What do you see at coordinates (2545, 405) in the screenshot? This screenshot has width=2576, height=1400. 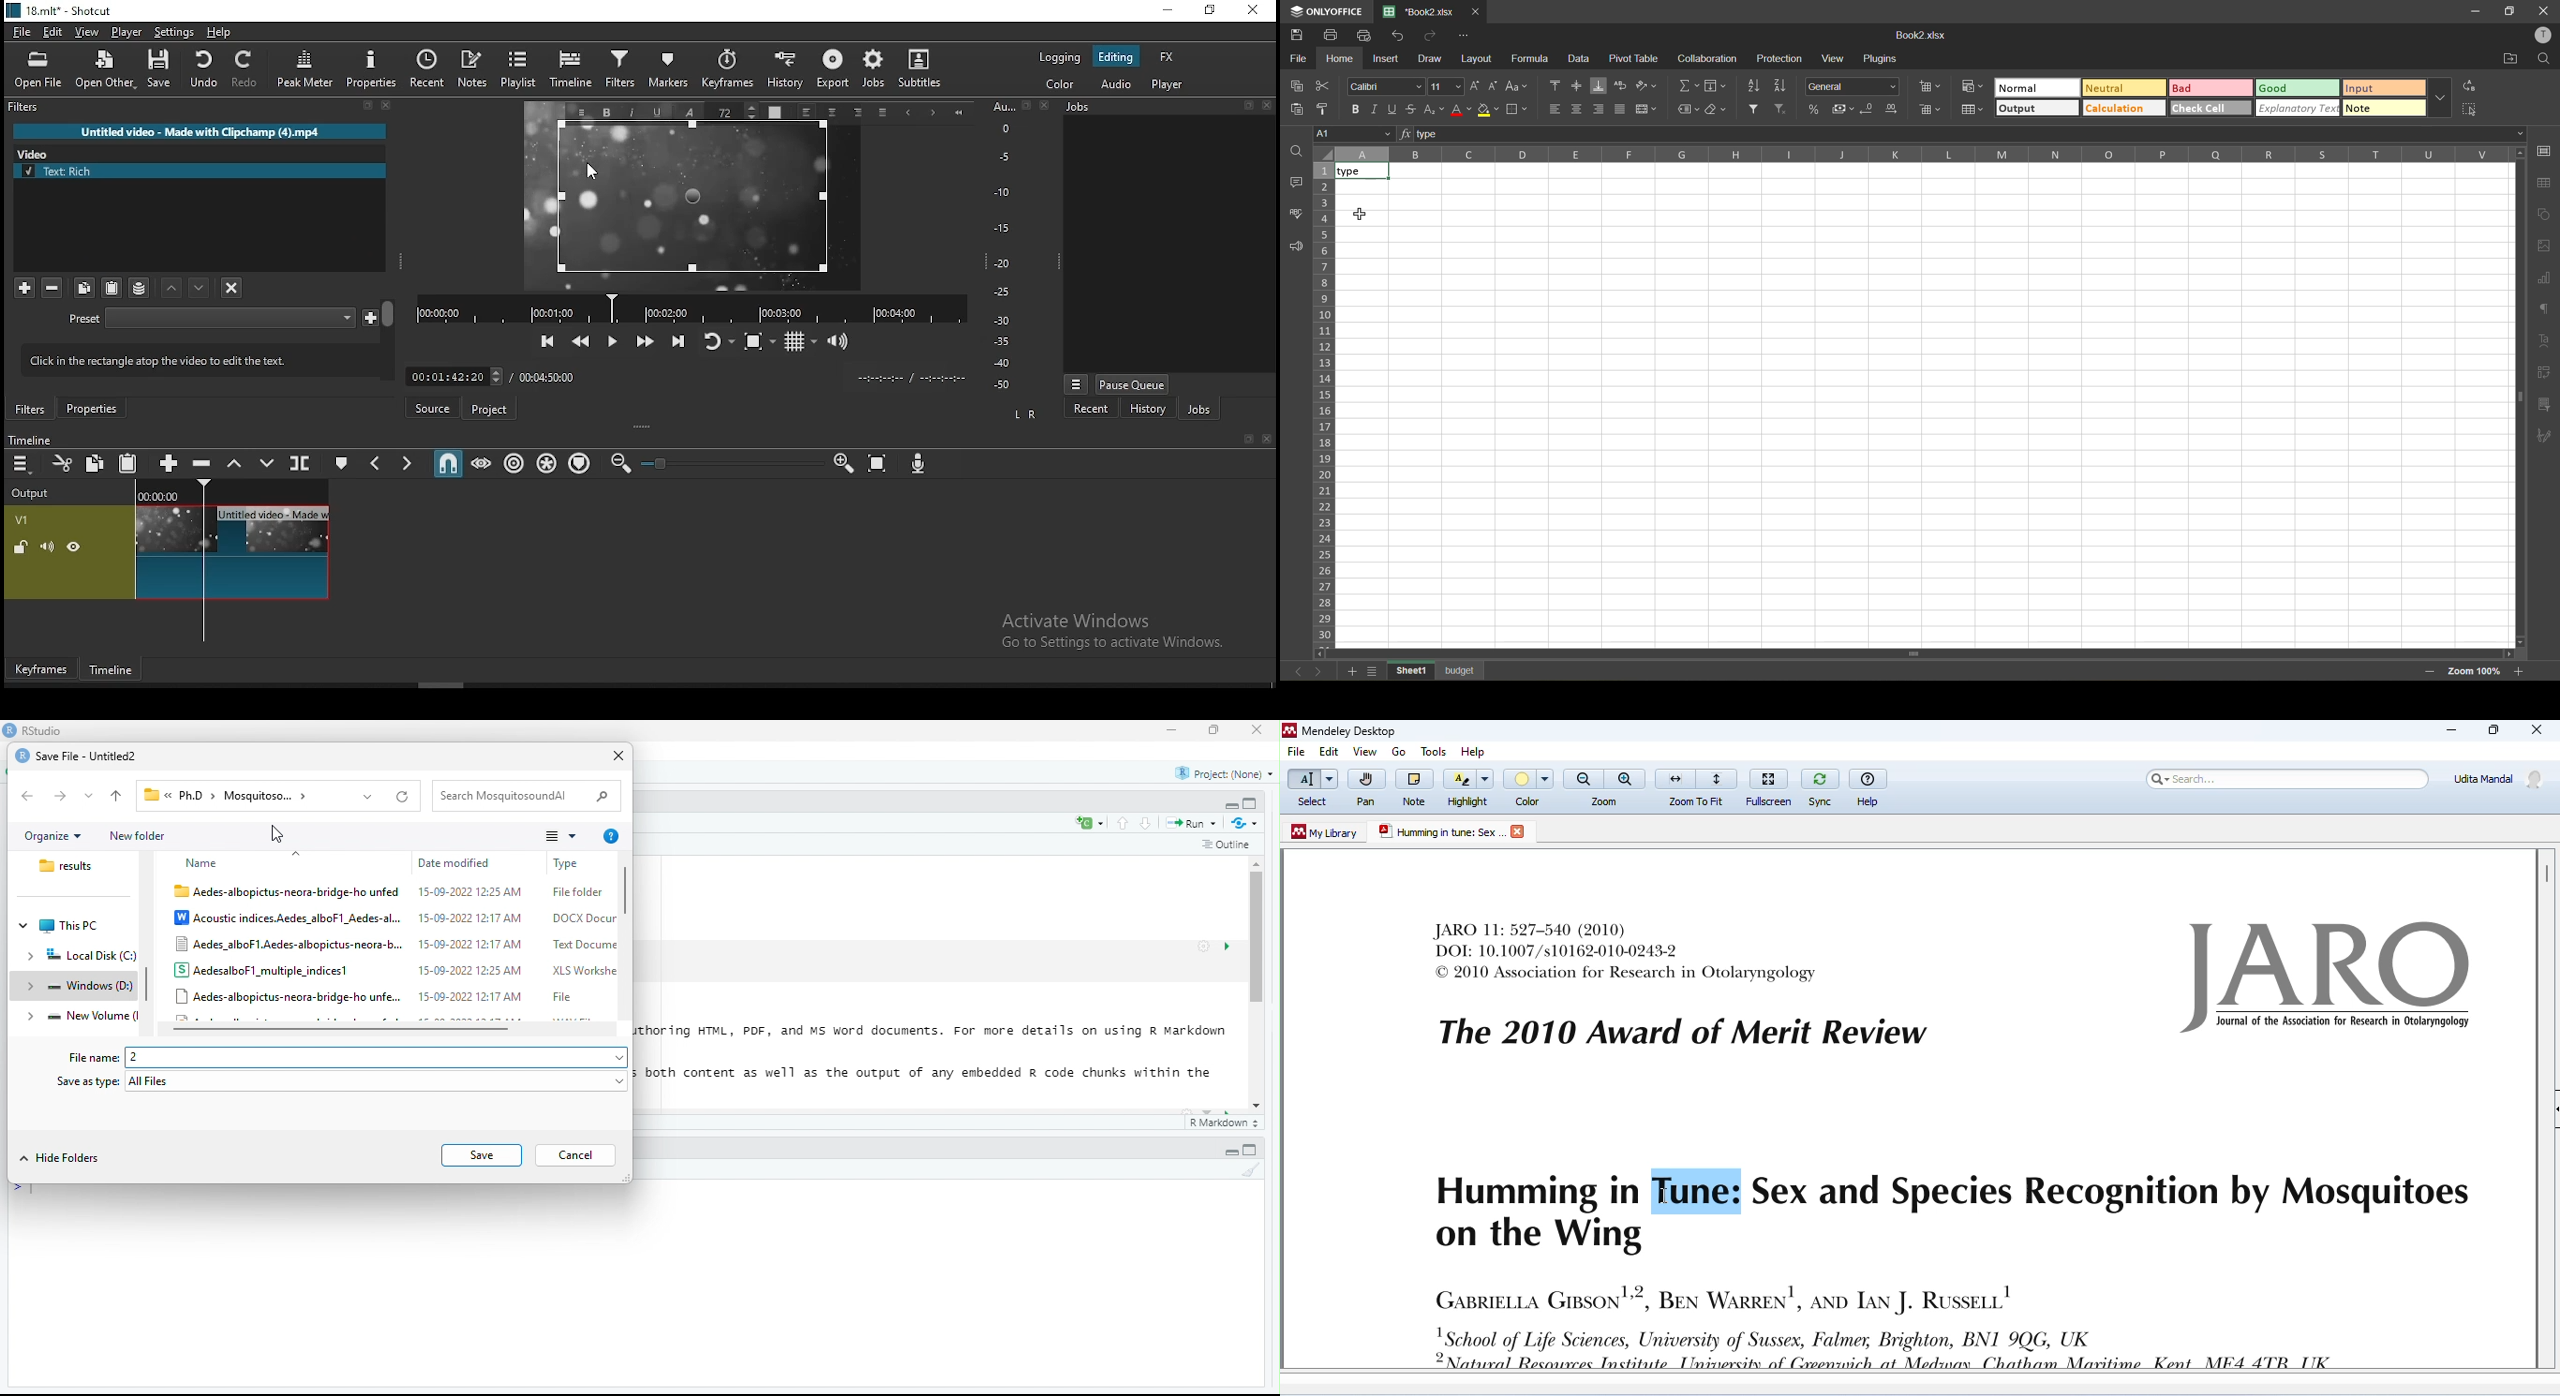 I see `slicer` at bounding box center [2545, 405].